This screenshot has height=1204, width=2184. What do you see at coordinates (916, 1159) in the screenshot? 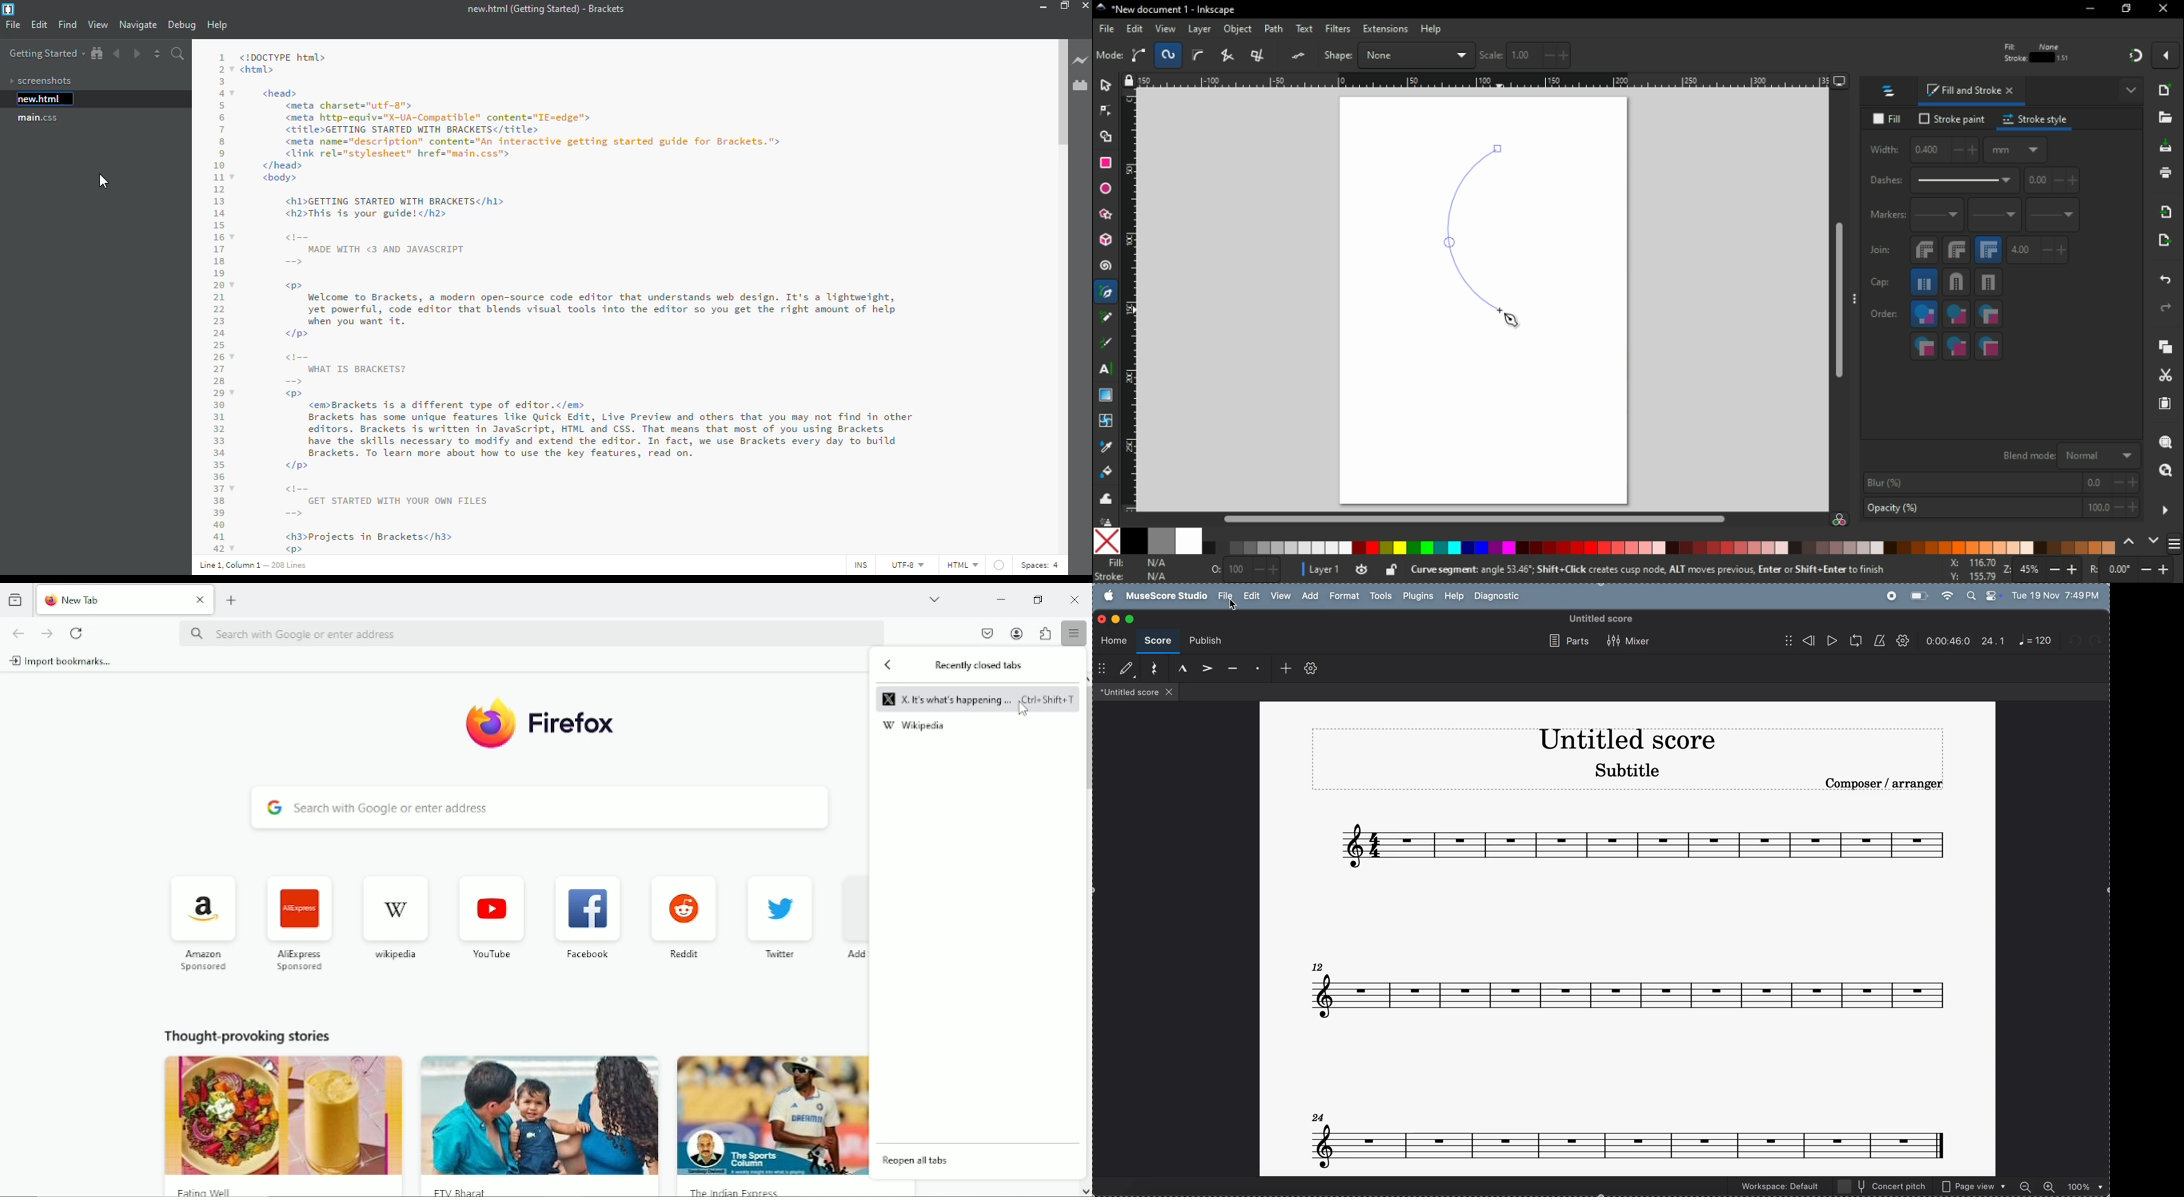
I see `reopen all tabs` at bounding box center [916, 1159].